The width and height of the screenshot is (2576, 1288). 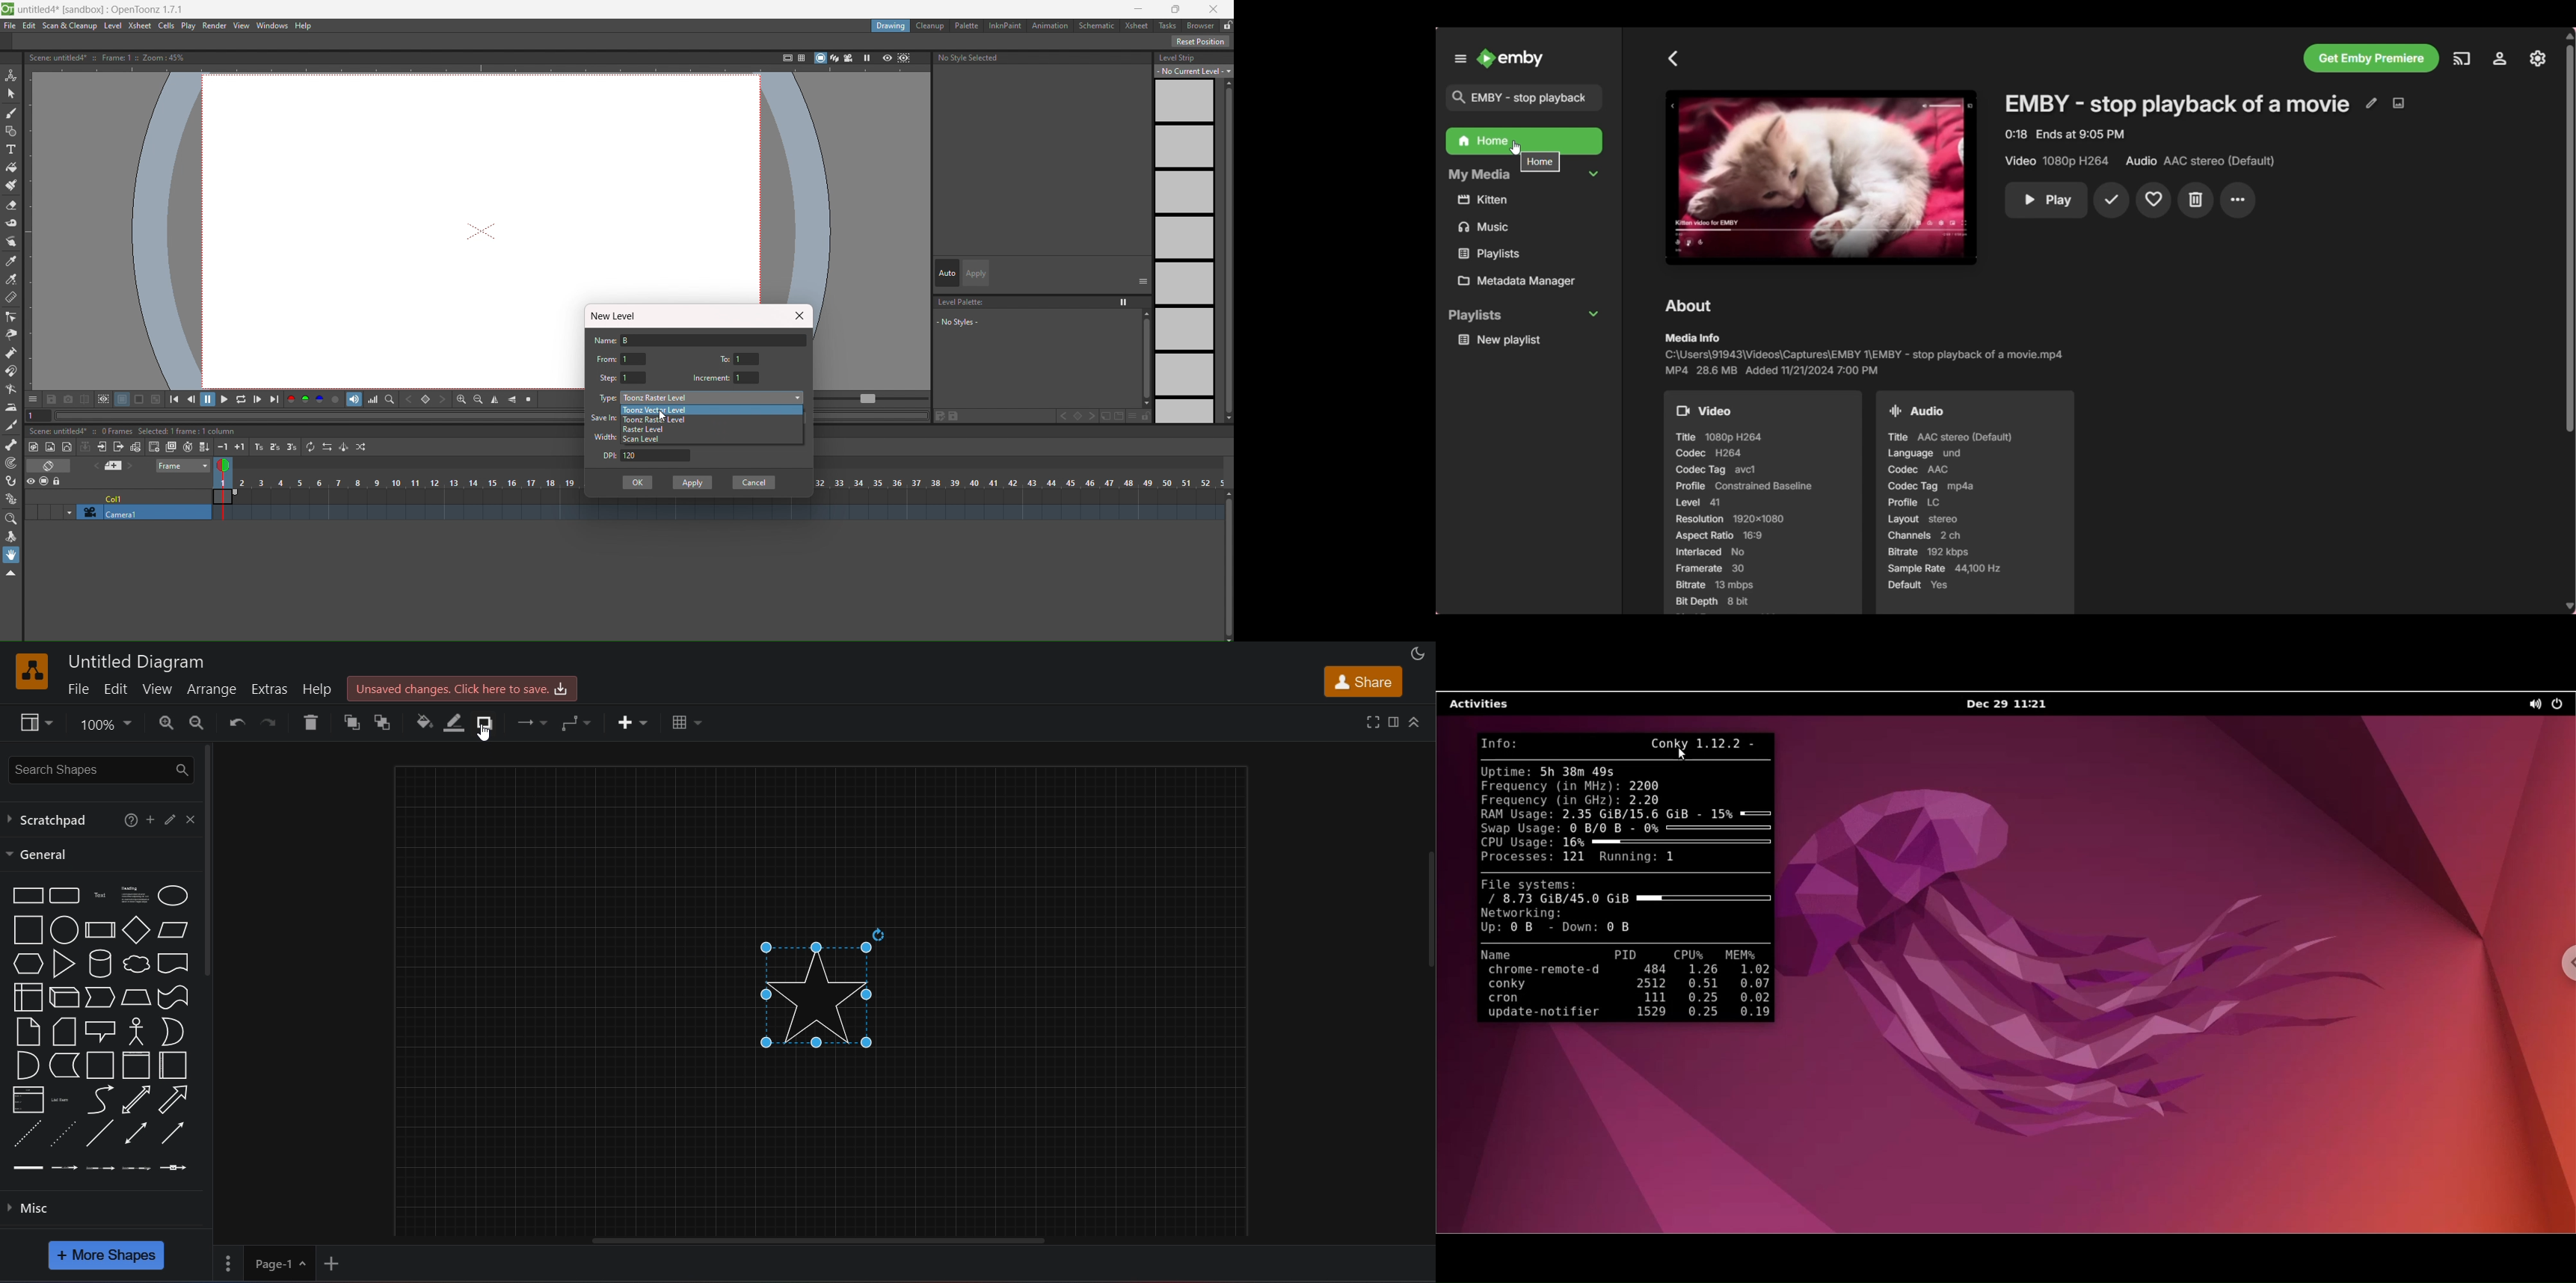 What do you see at coordinates (174, 896) in the screenshot?
I see `ellipse` at bounding box center [174, 896].